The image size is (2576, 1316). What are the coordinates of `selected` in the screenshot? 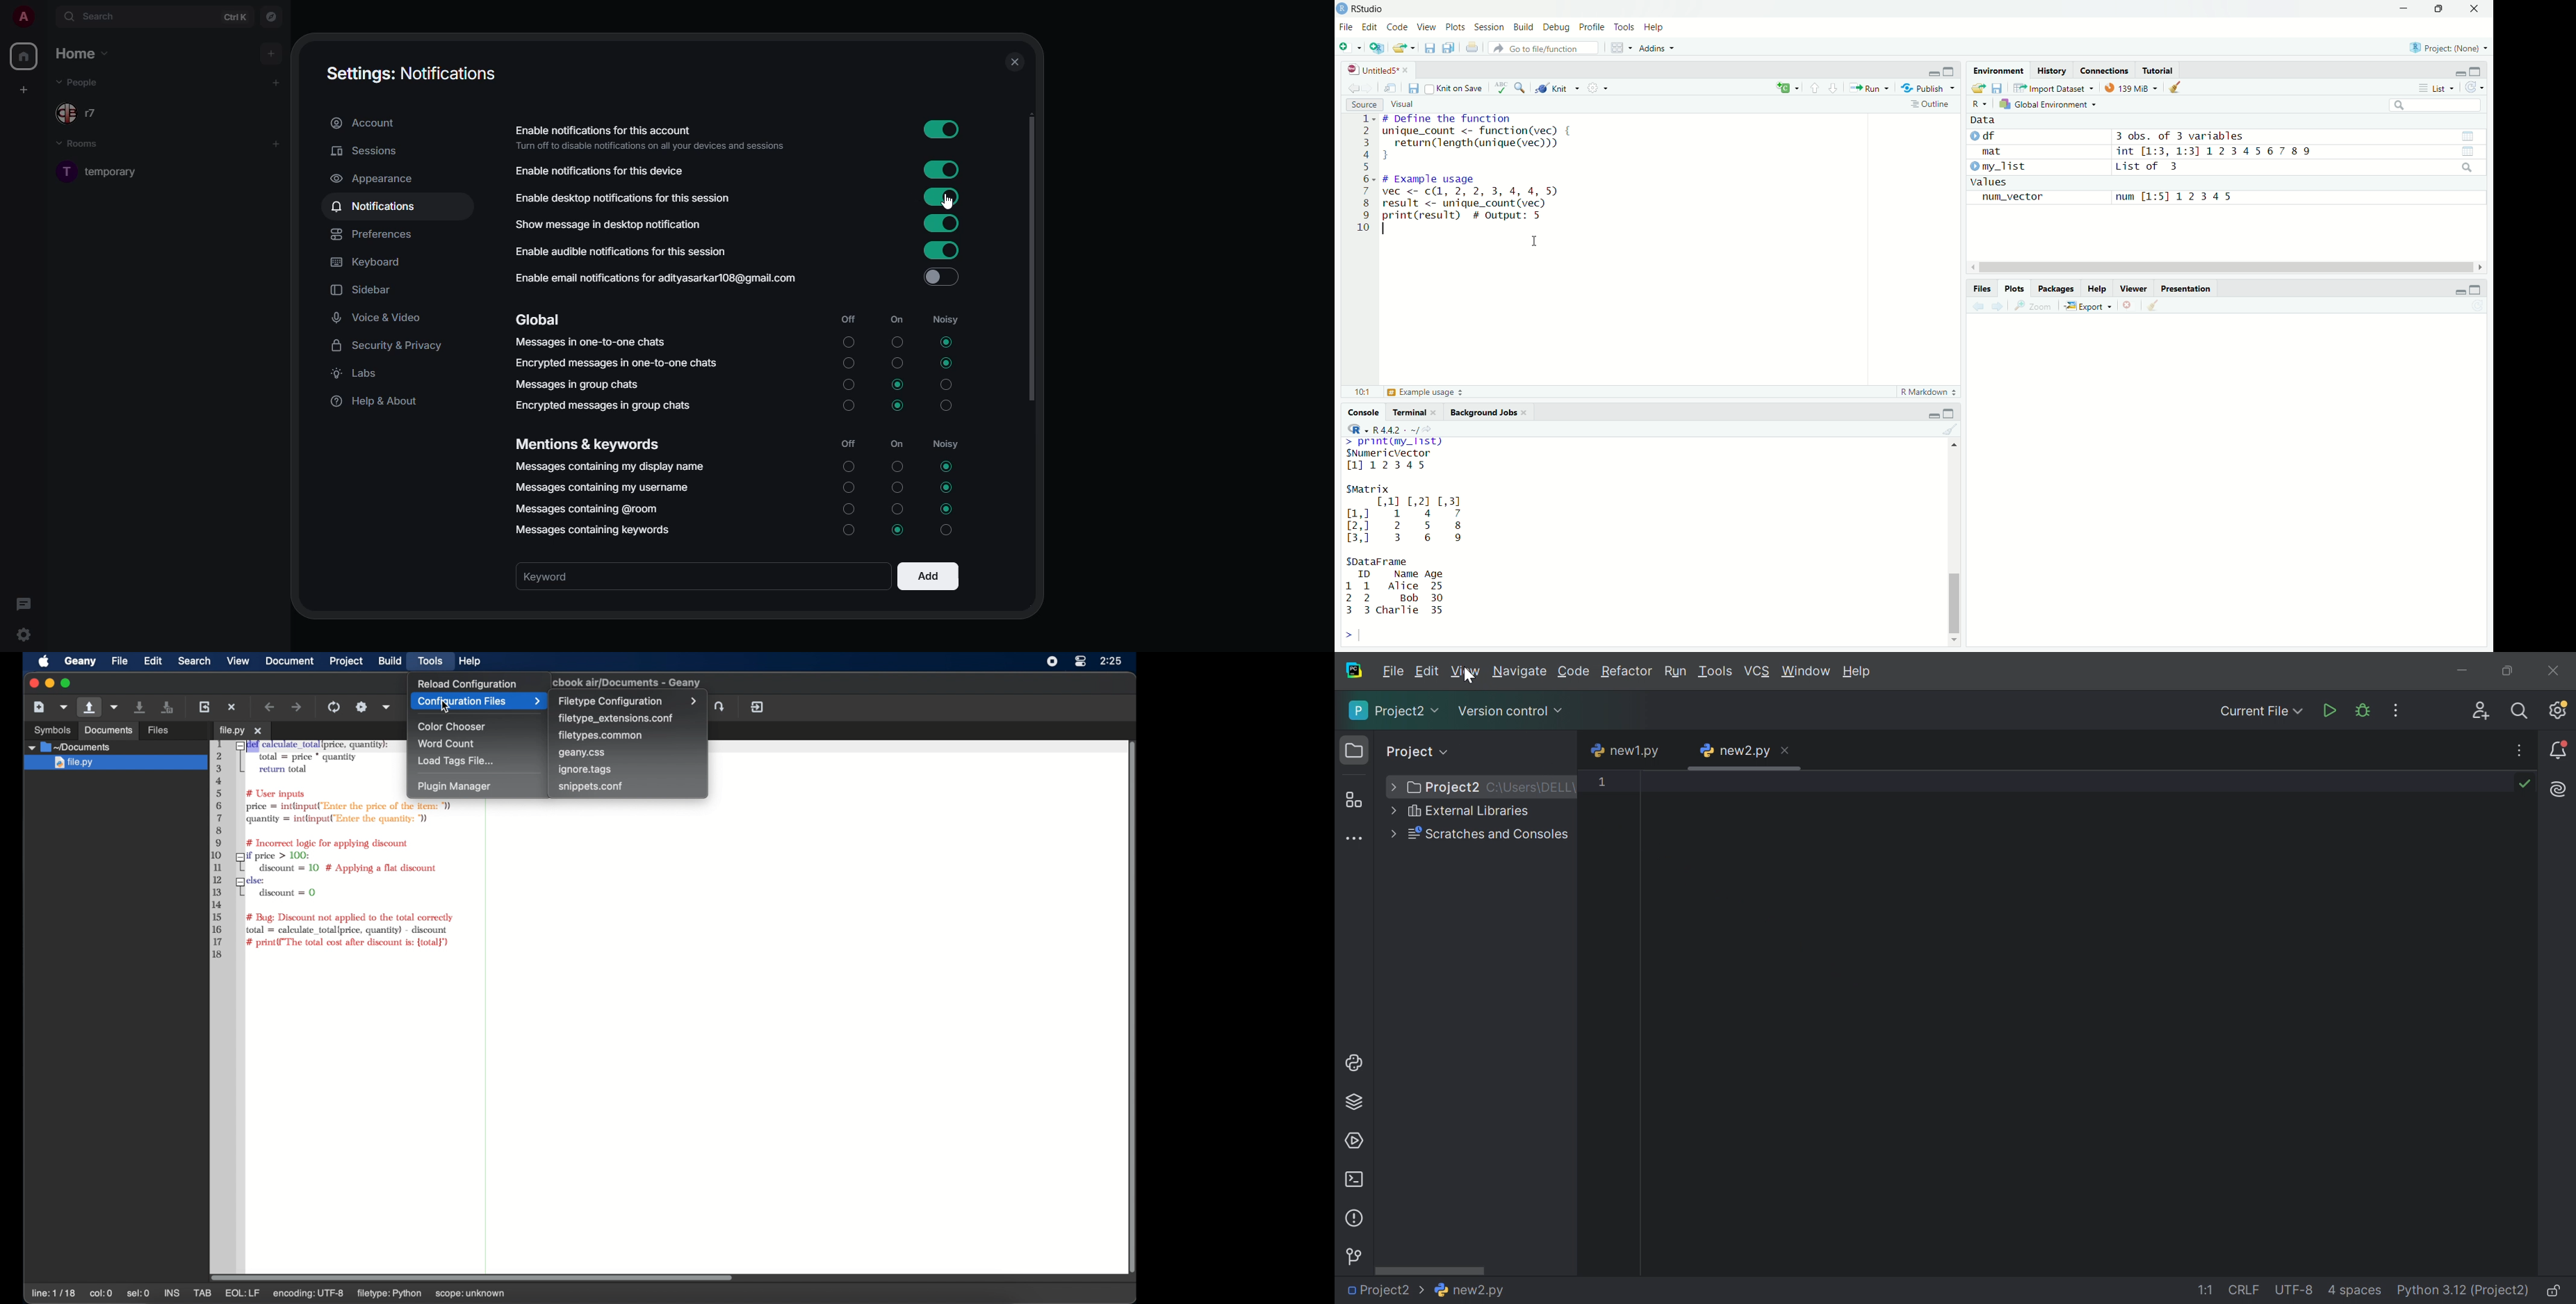 It's located at (947, 465).